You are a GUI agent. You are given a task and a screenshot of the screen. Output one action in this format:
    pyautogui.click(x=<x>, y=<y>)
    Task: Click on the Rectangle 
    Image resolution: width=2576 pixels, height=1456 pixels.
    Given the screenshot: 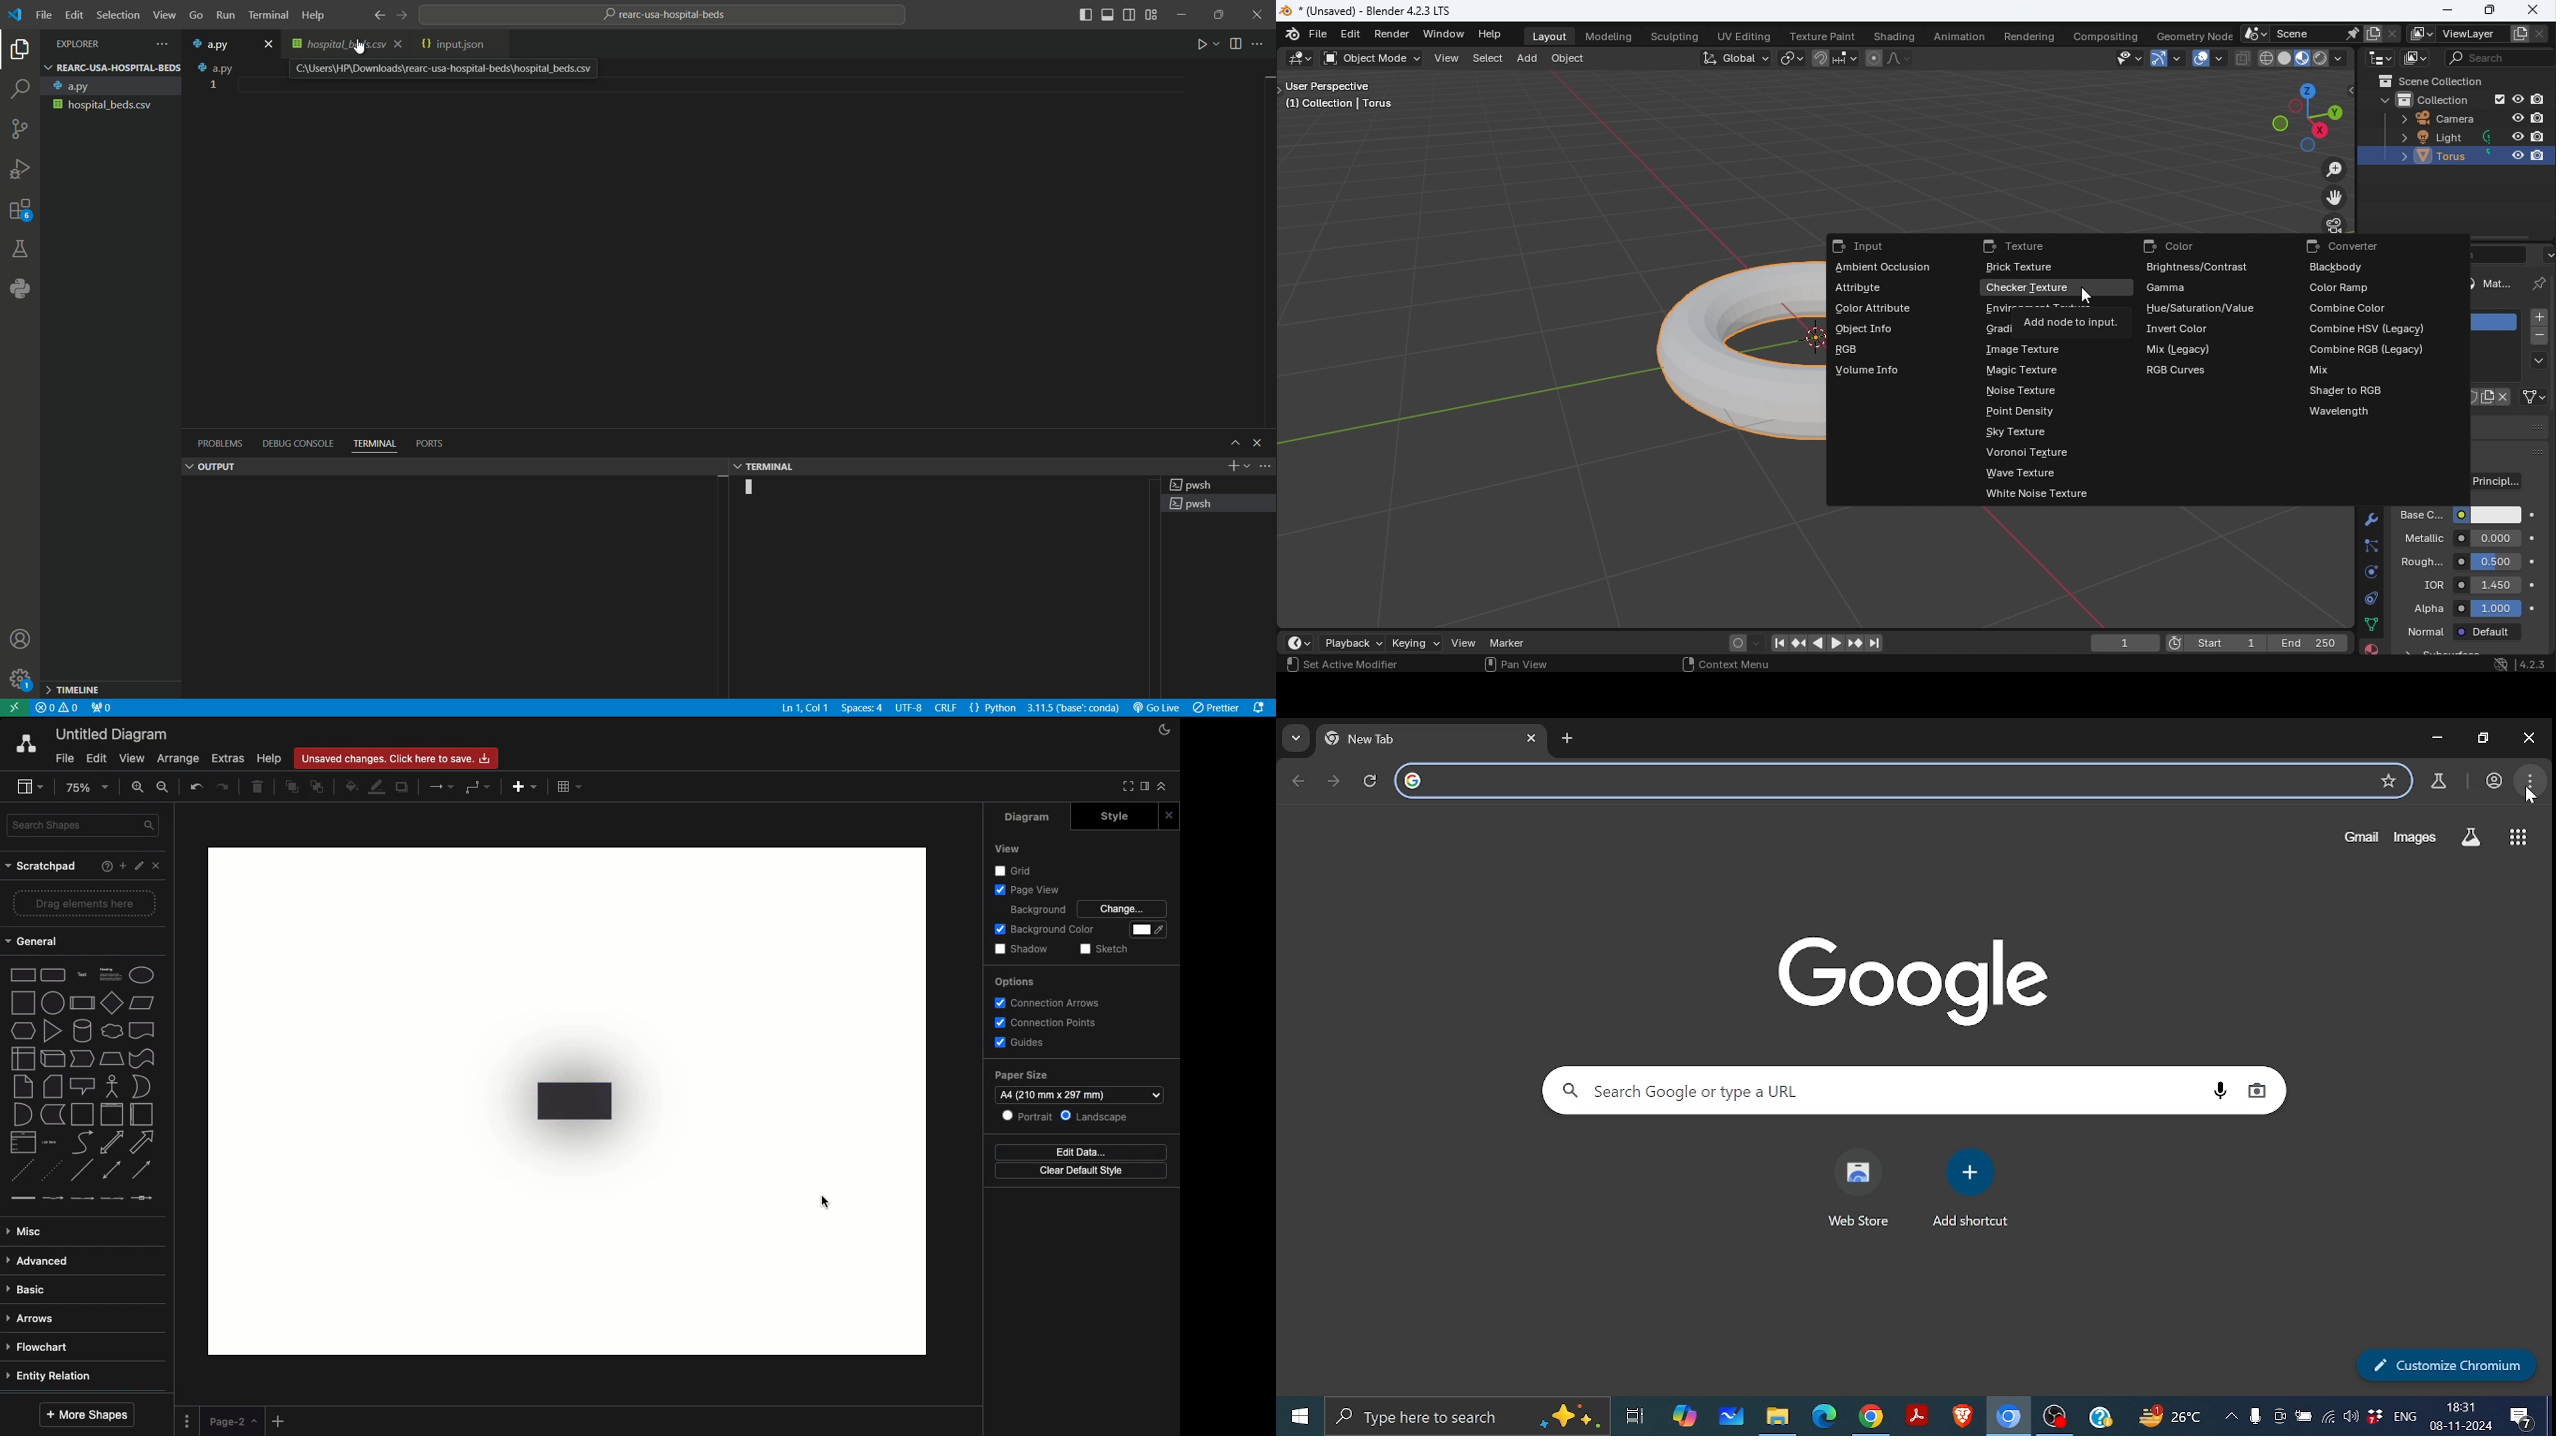 What is the action you would take?
    pyautogui.click(x=23, y=976)
    